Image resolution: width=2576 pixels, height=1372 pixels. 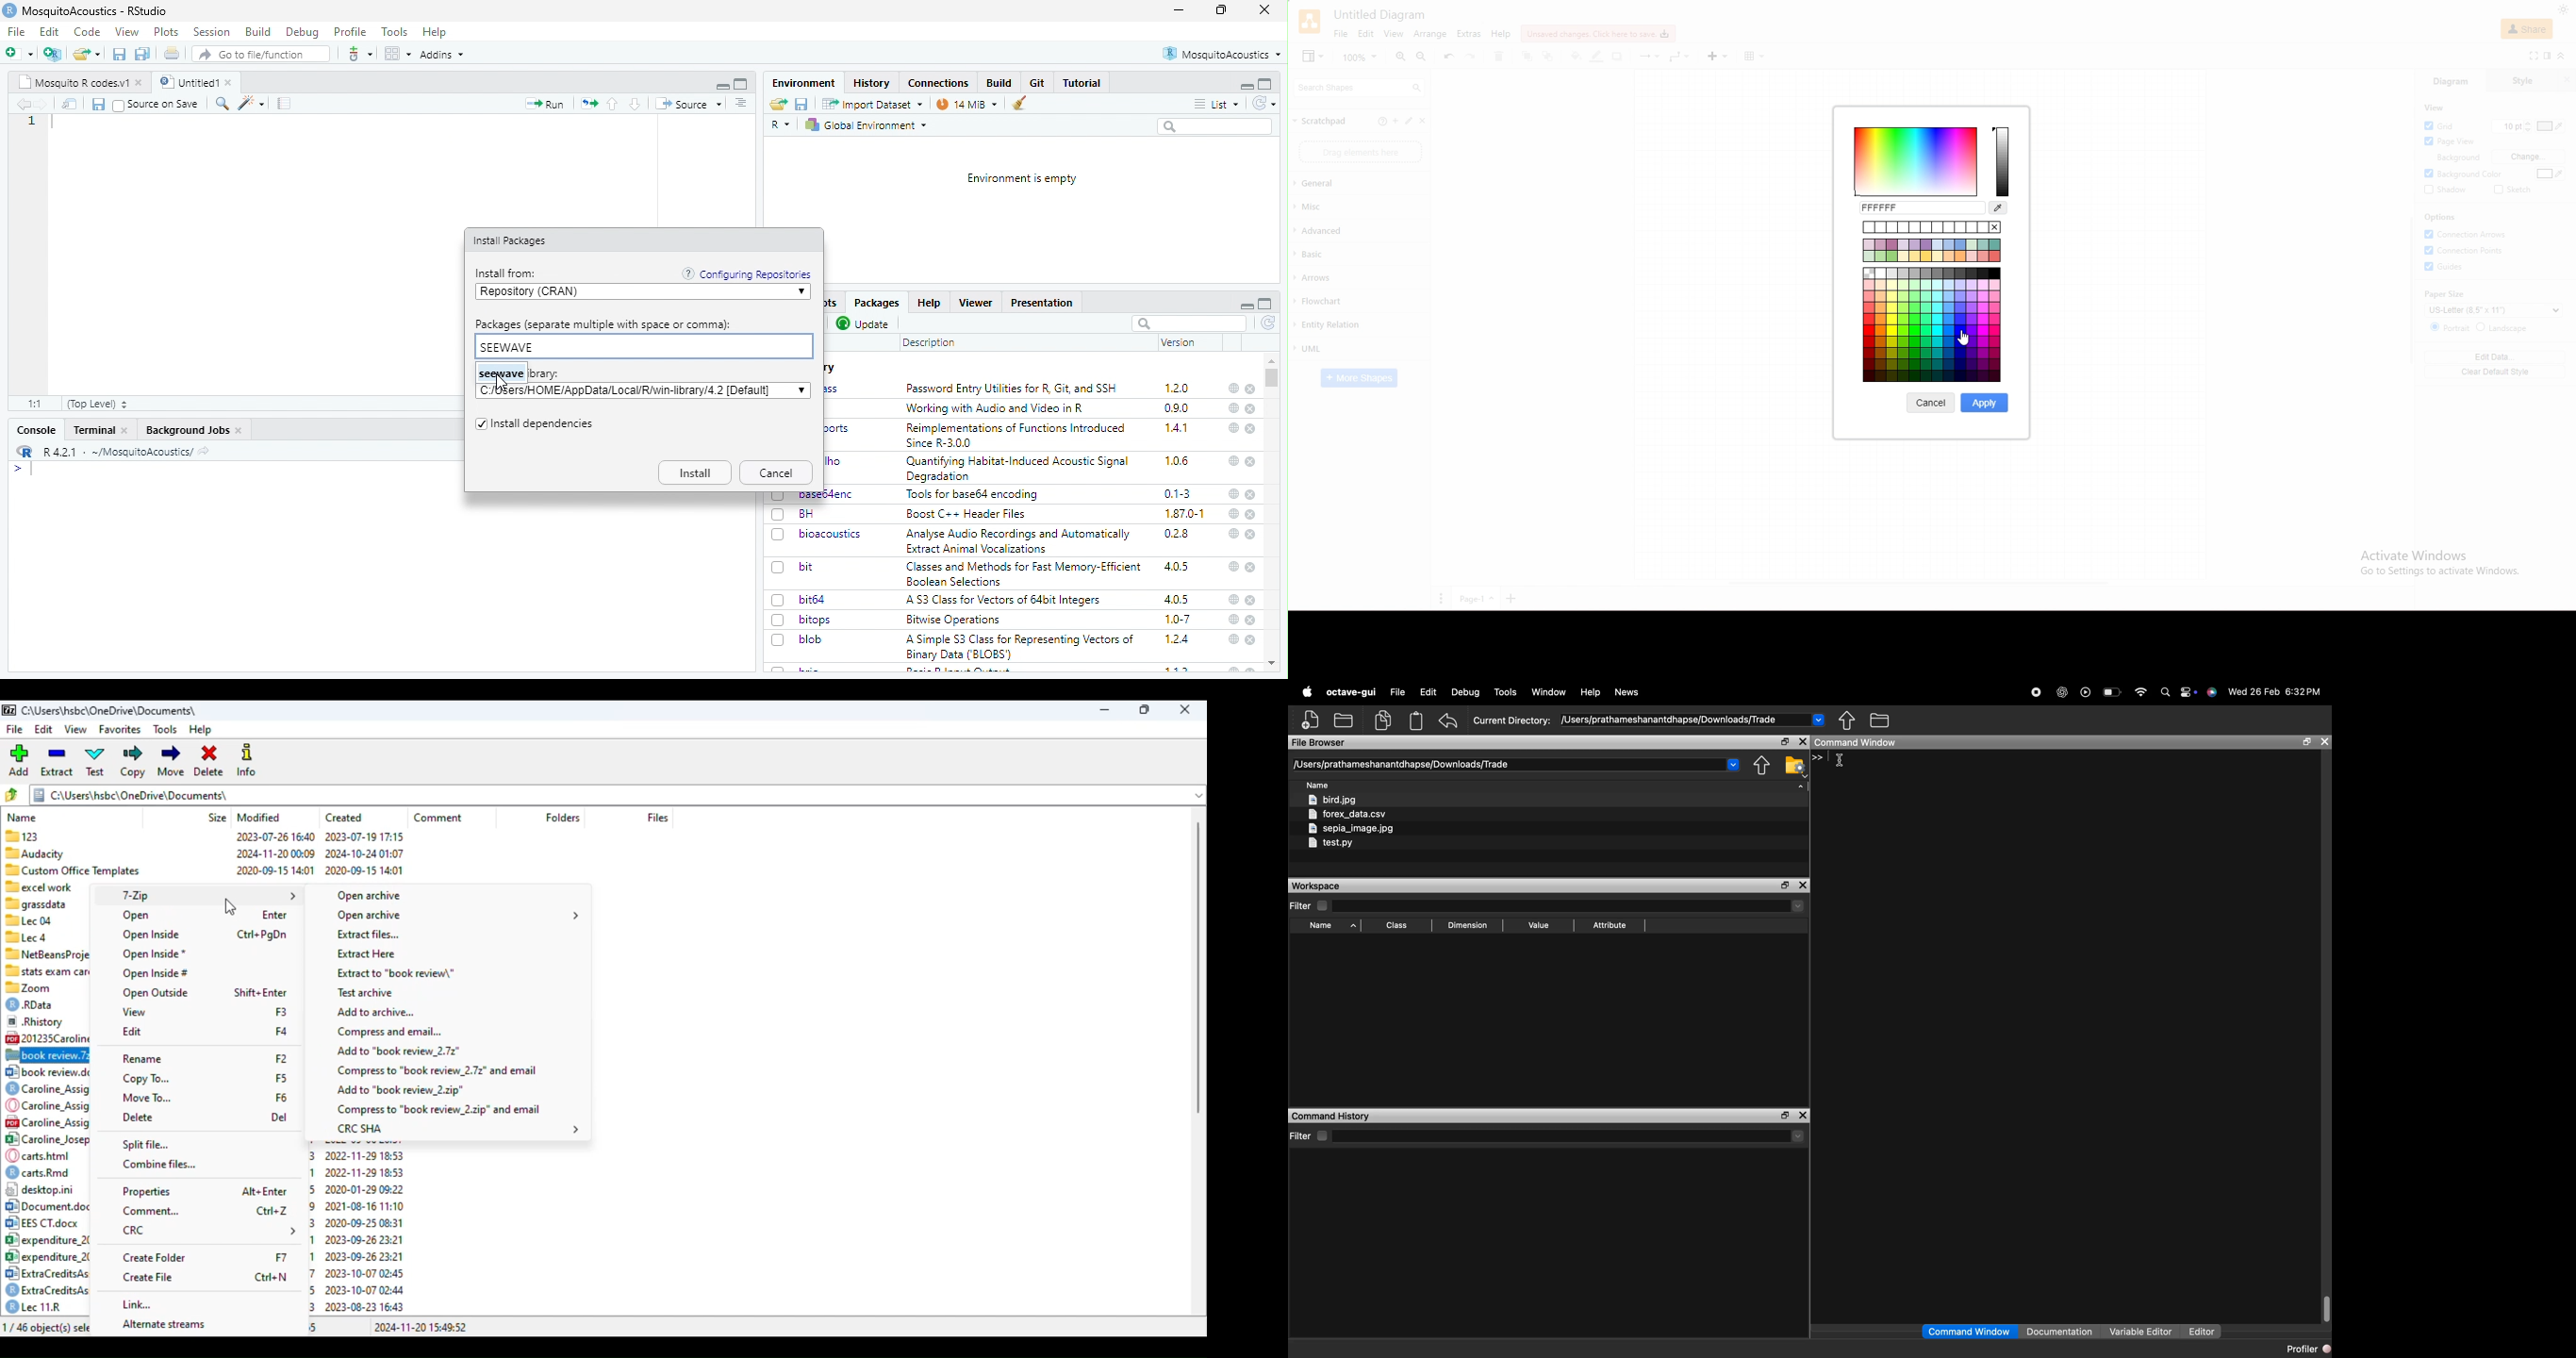 What do you see at coordinates (95, 11) in the screenshot?
I see `MosquitoAcoustics - RStudio` at bounding box center [95, 11].